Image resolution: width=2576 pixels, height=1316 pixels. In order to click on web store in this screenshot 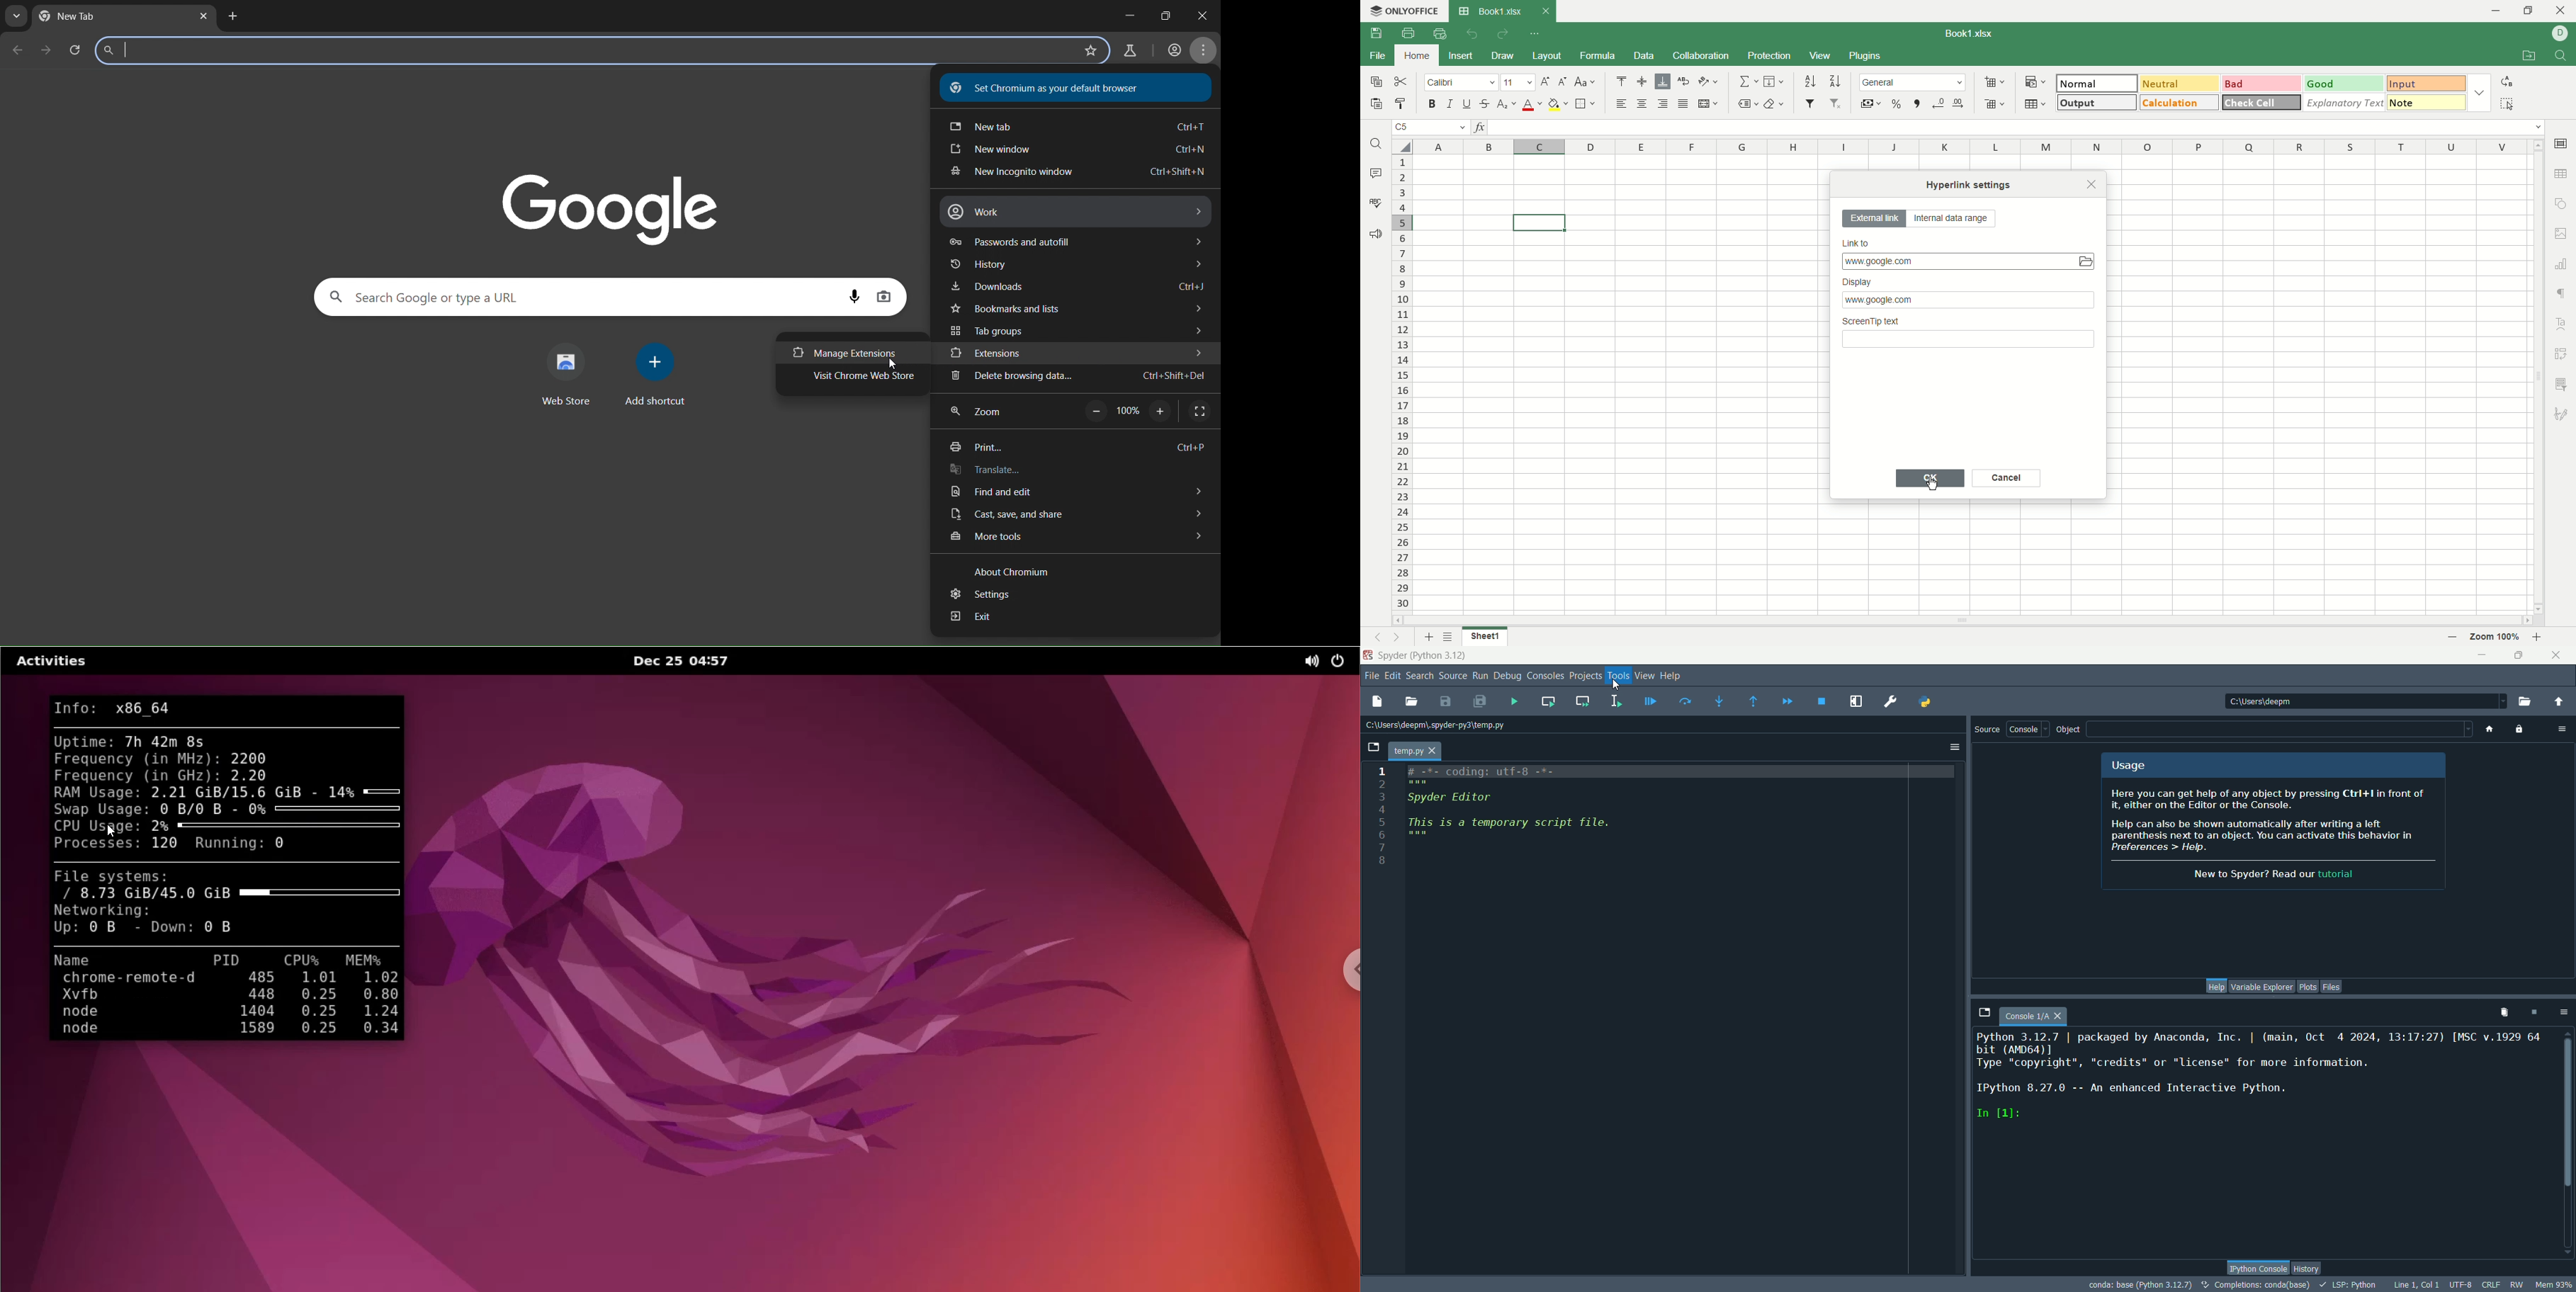, I will do `click(566, 373)`.